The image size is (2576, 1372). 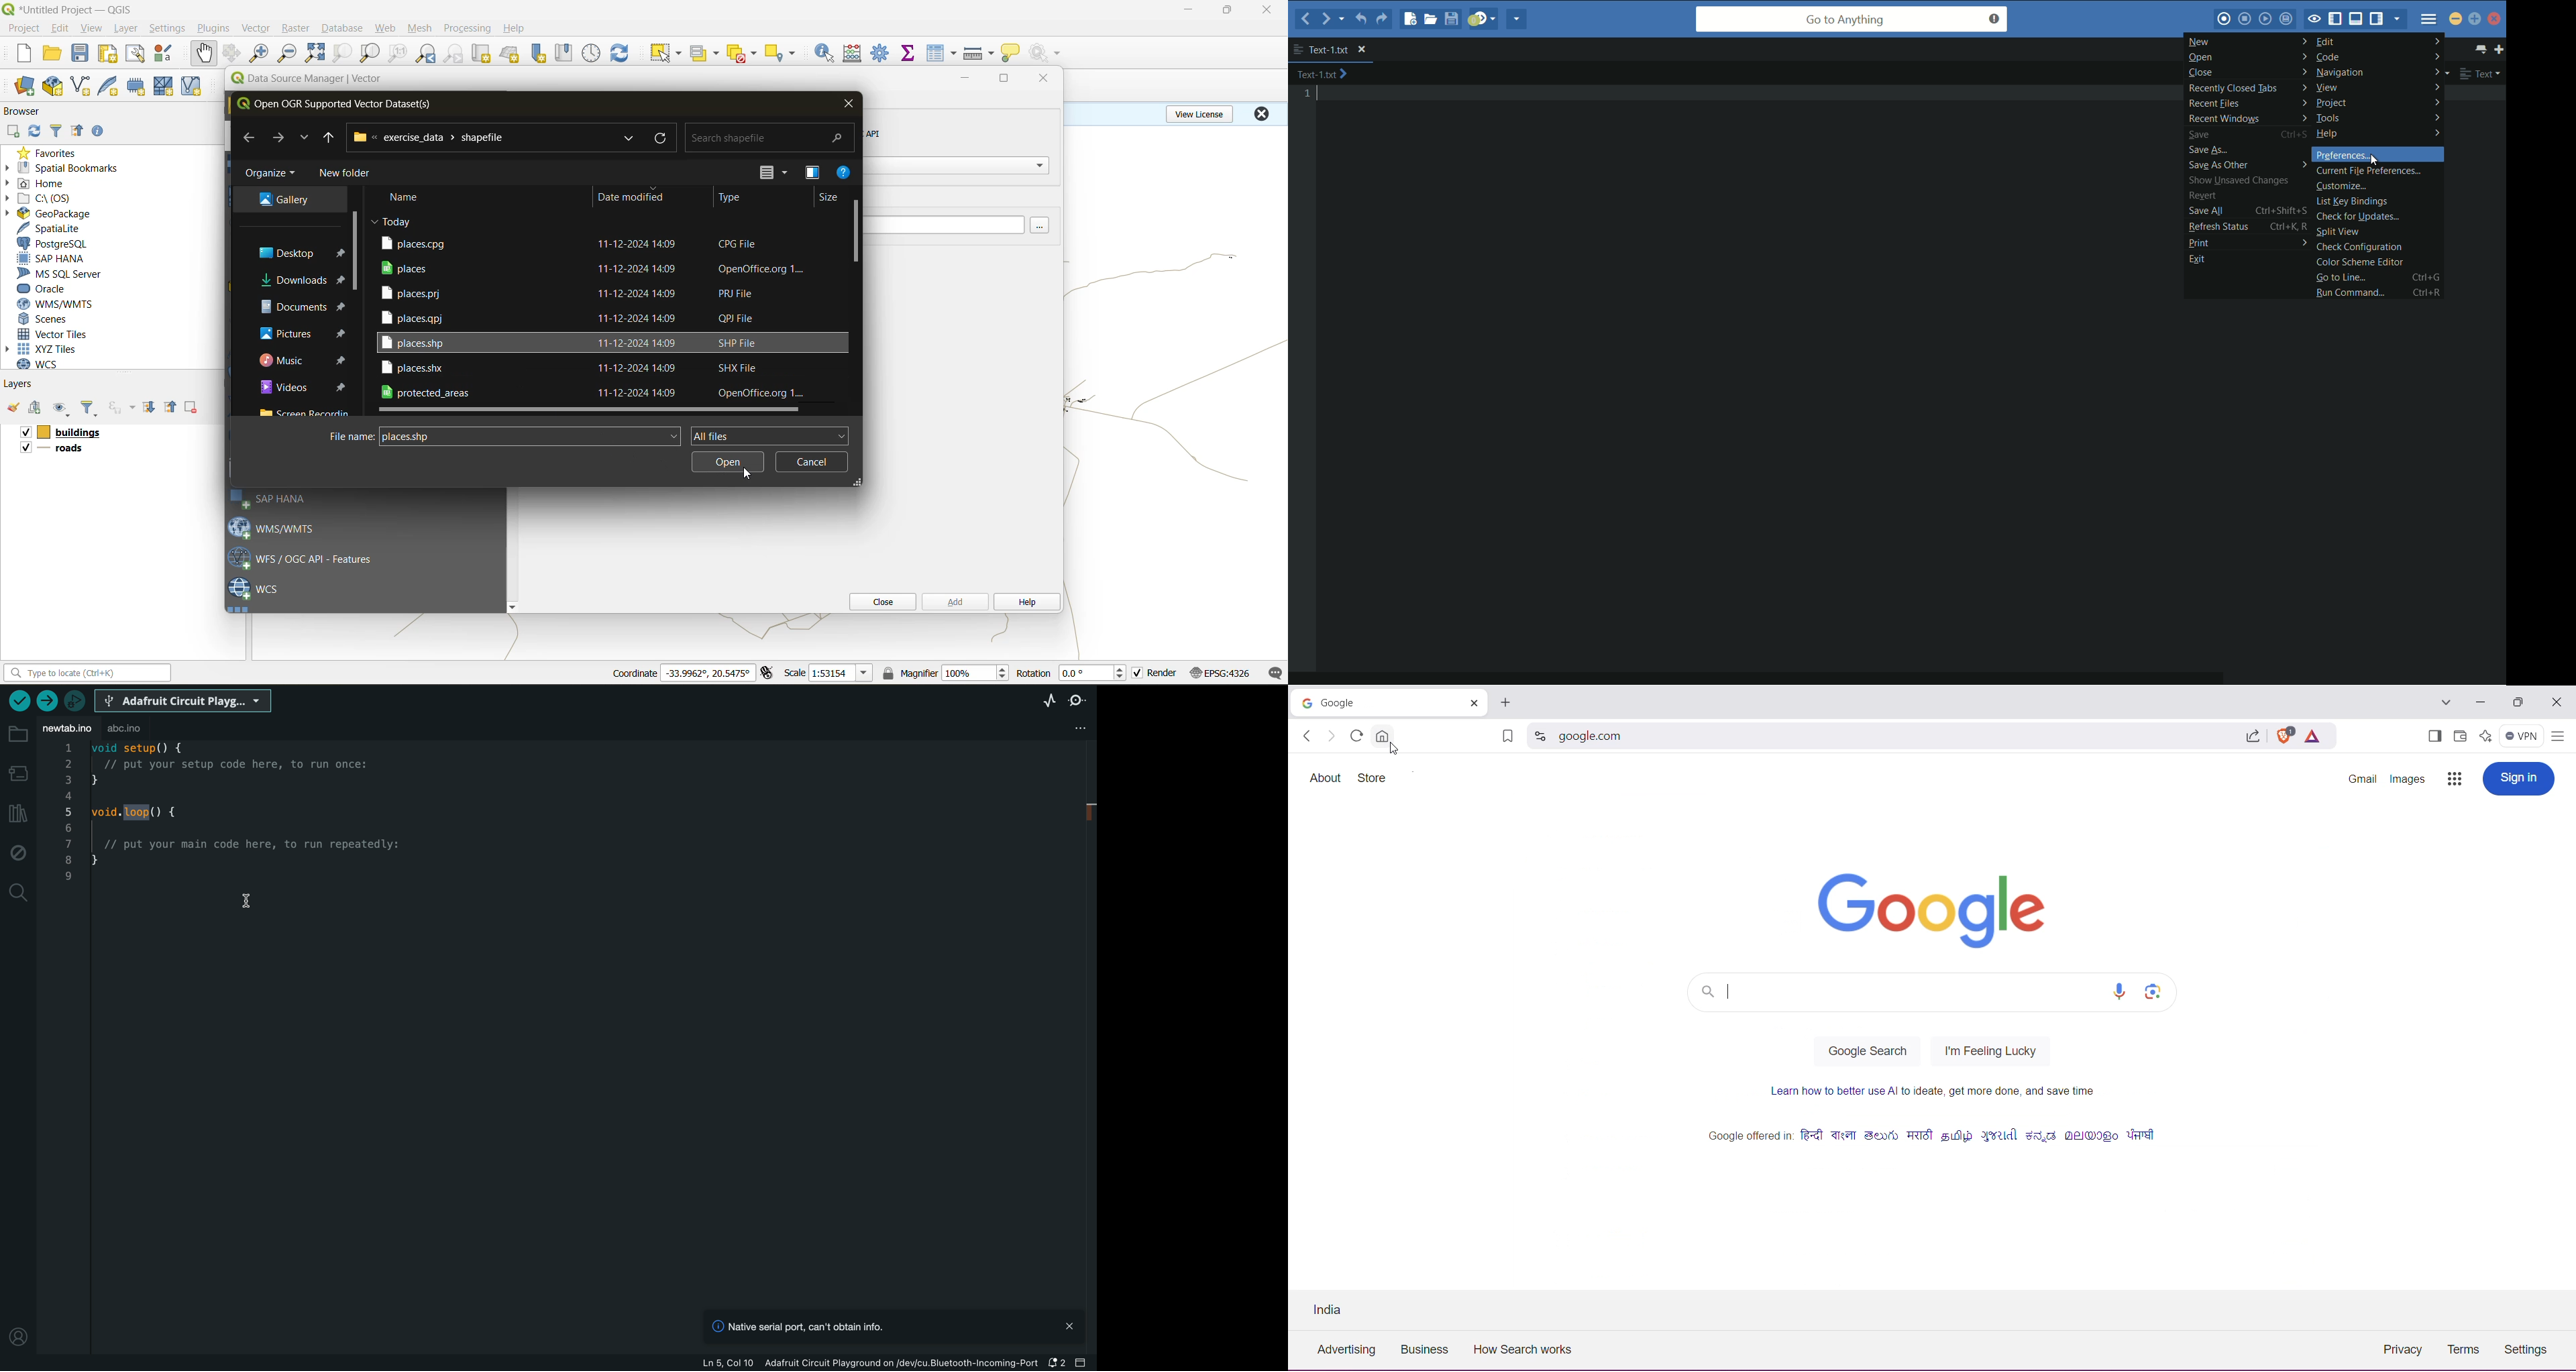 What do you see at coordinates (2208, 149) in the screenshot?
I see `save as` at bounding box center [2208, 149].